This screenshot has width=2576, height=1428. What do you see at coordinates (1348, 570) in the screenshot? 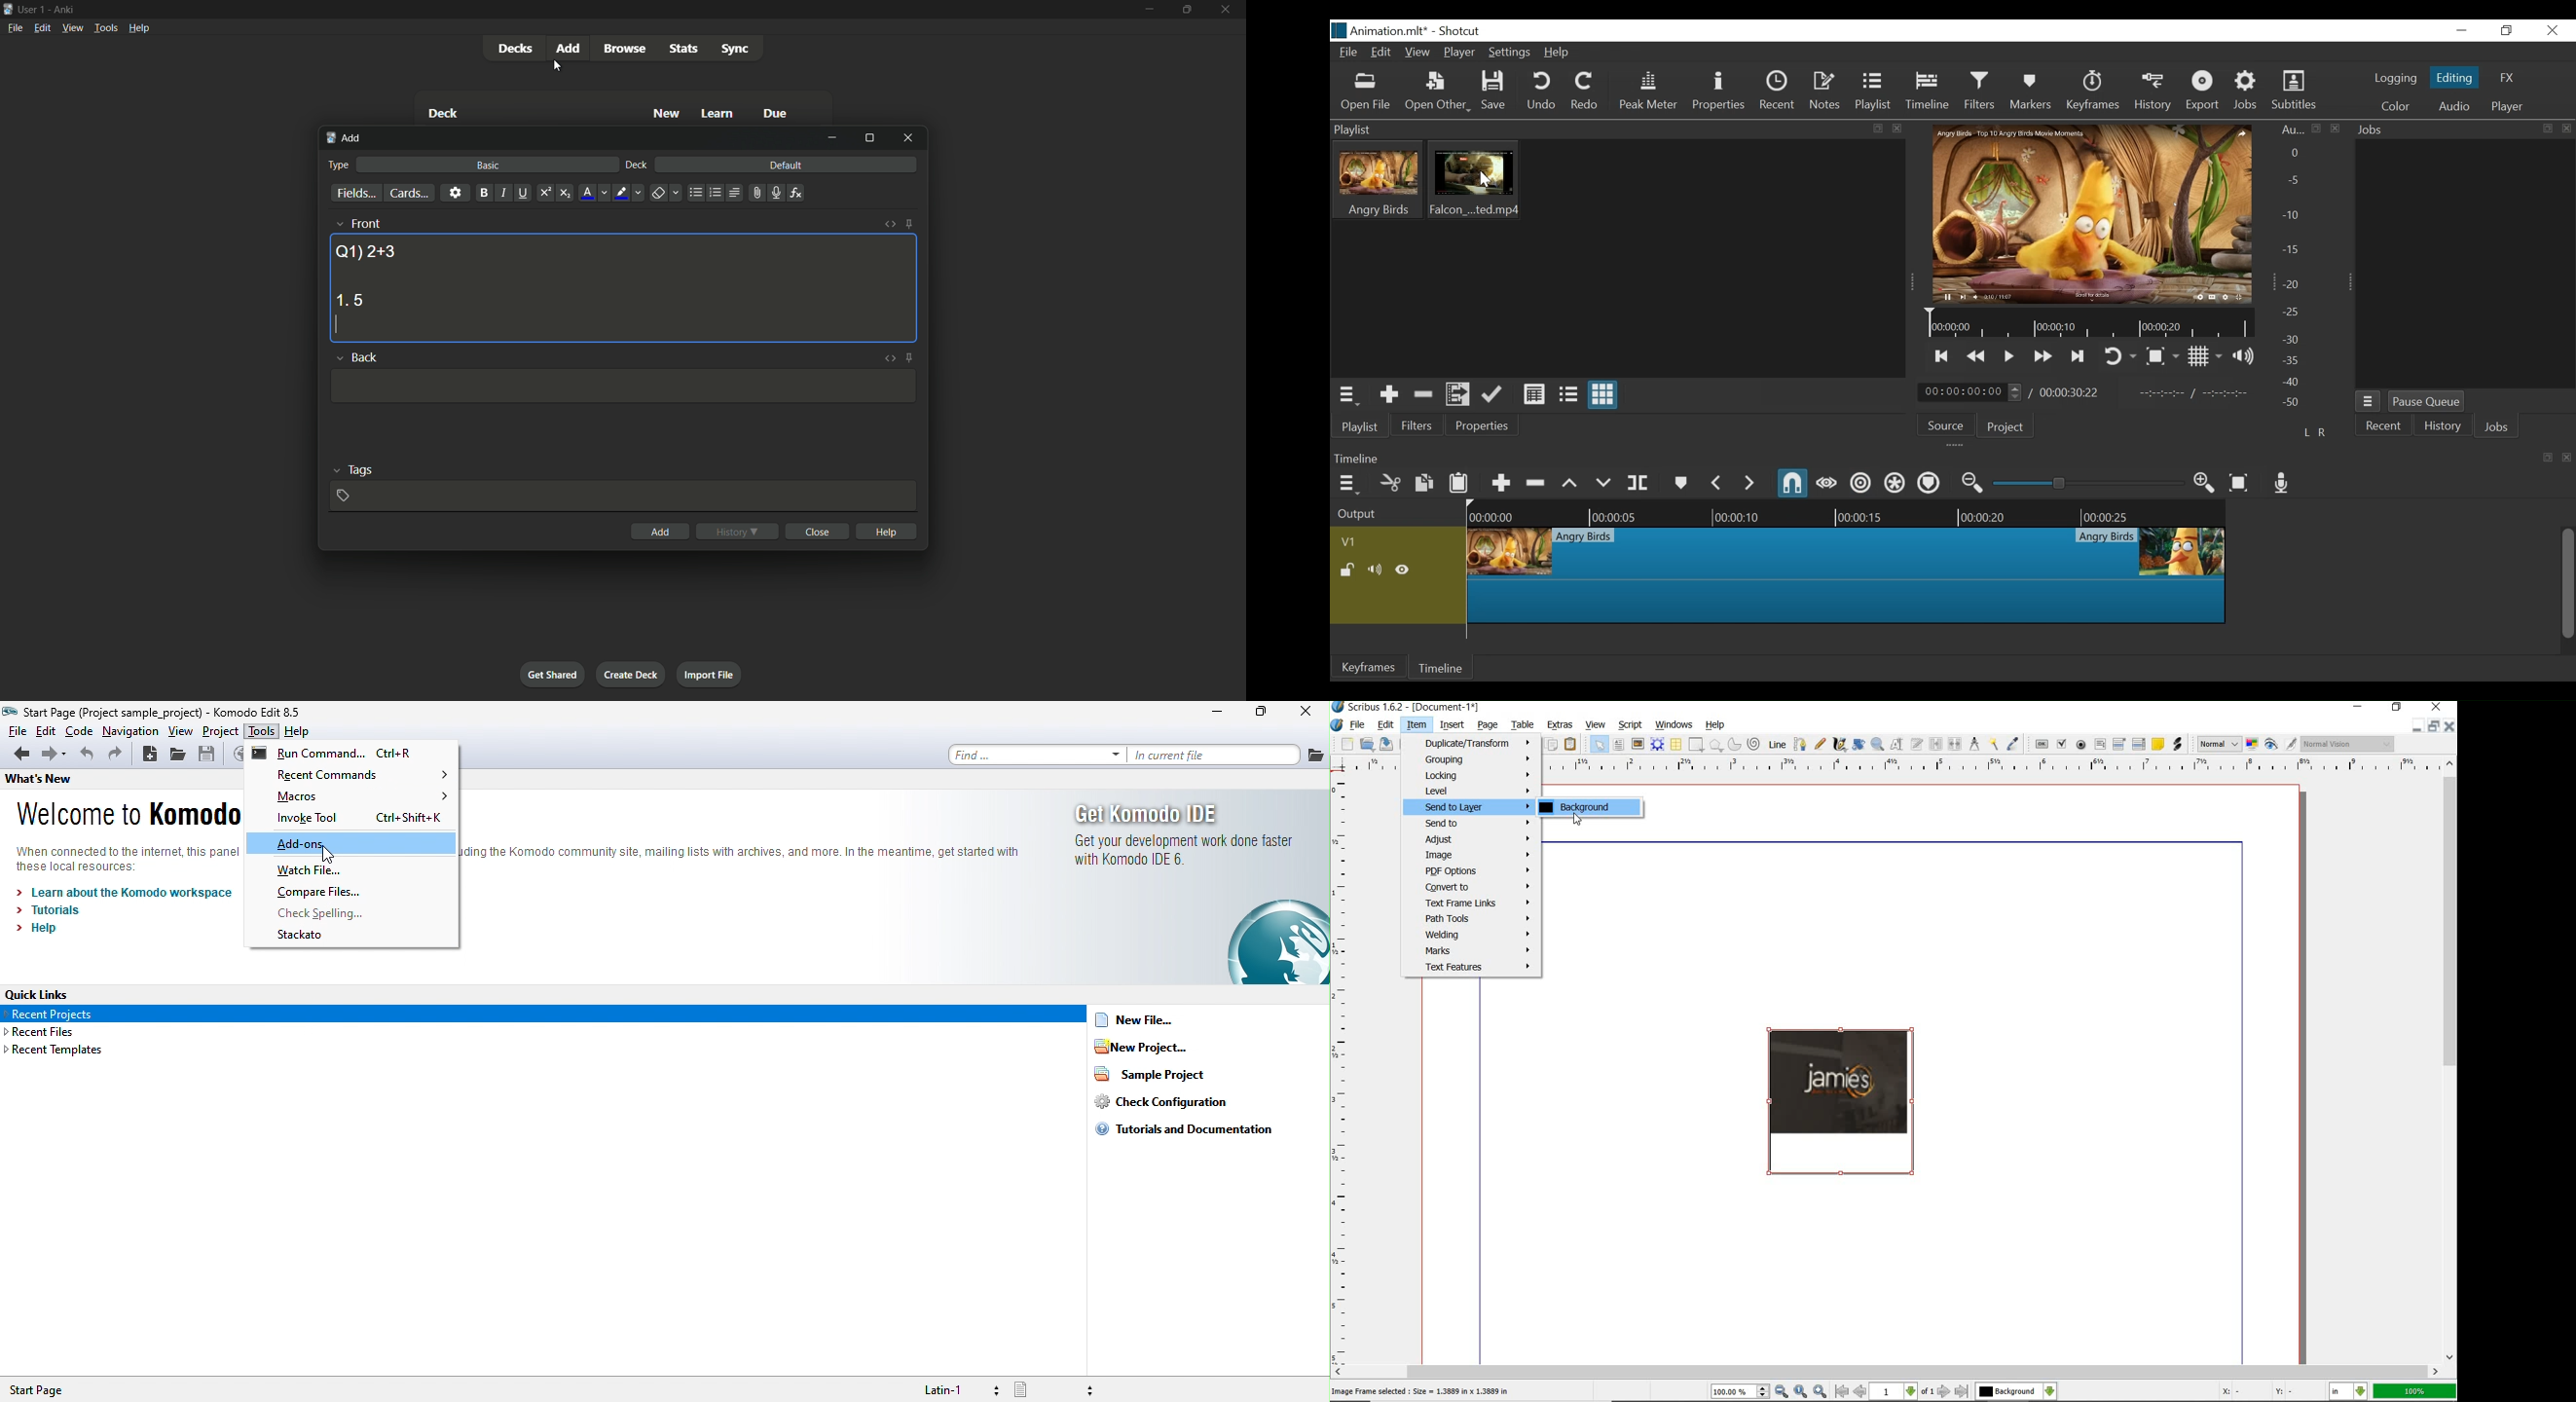
I see `(un)lock track` at bounding box center [1348, 570].